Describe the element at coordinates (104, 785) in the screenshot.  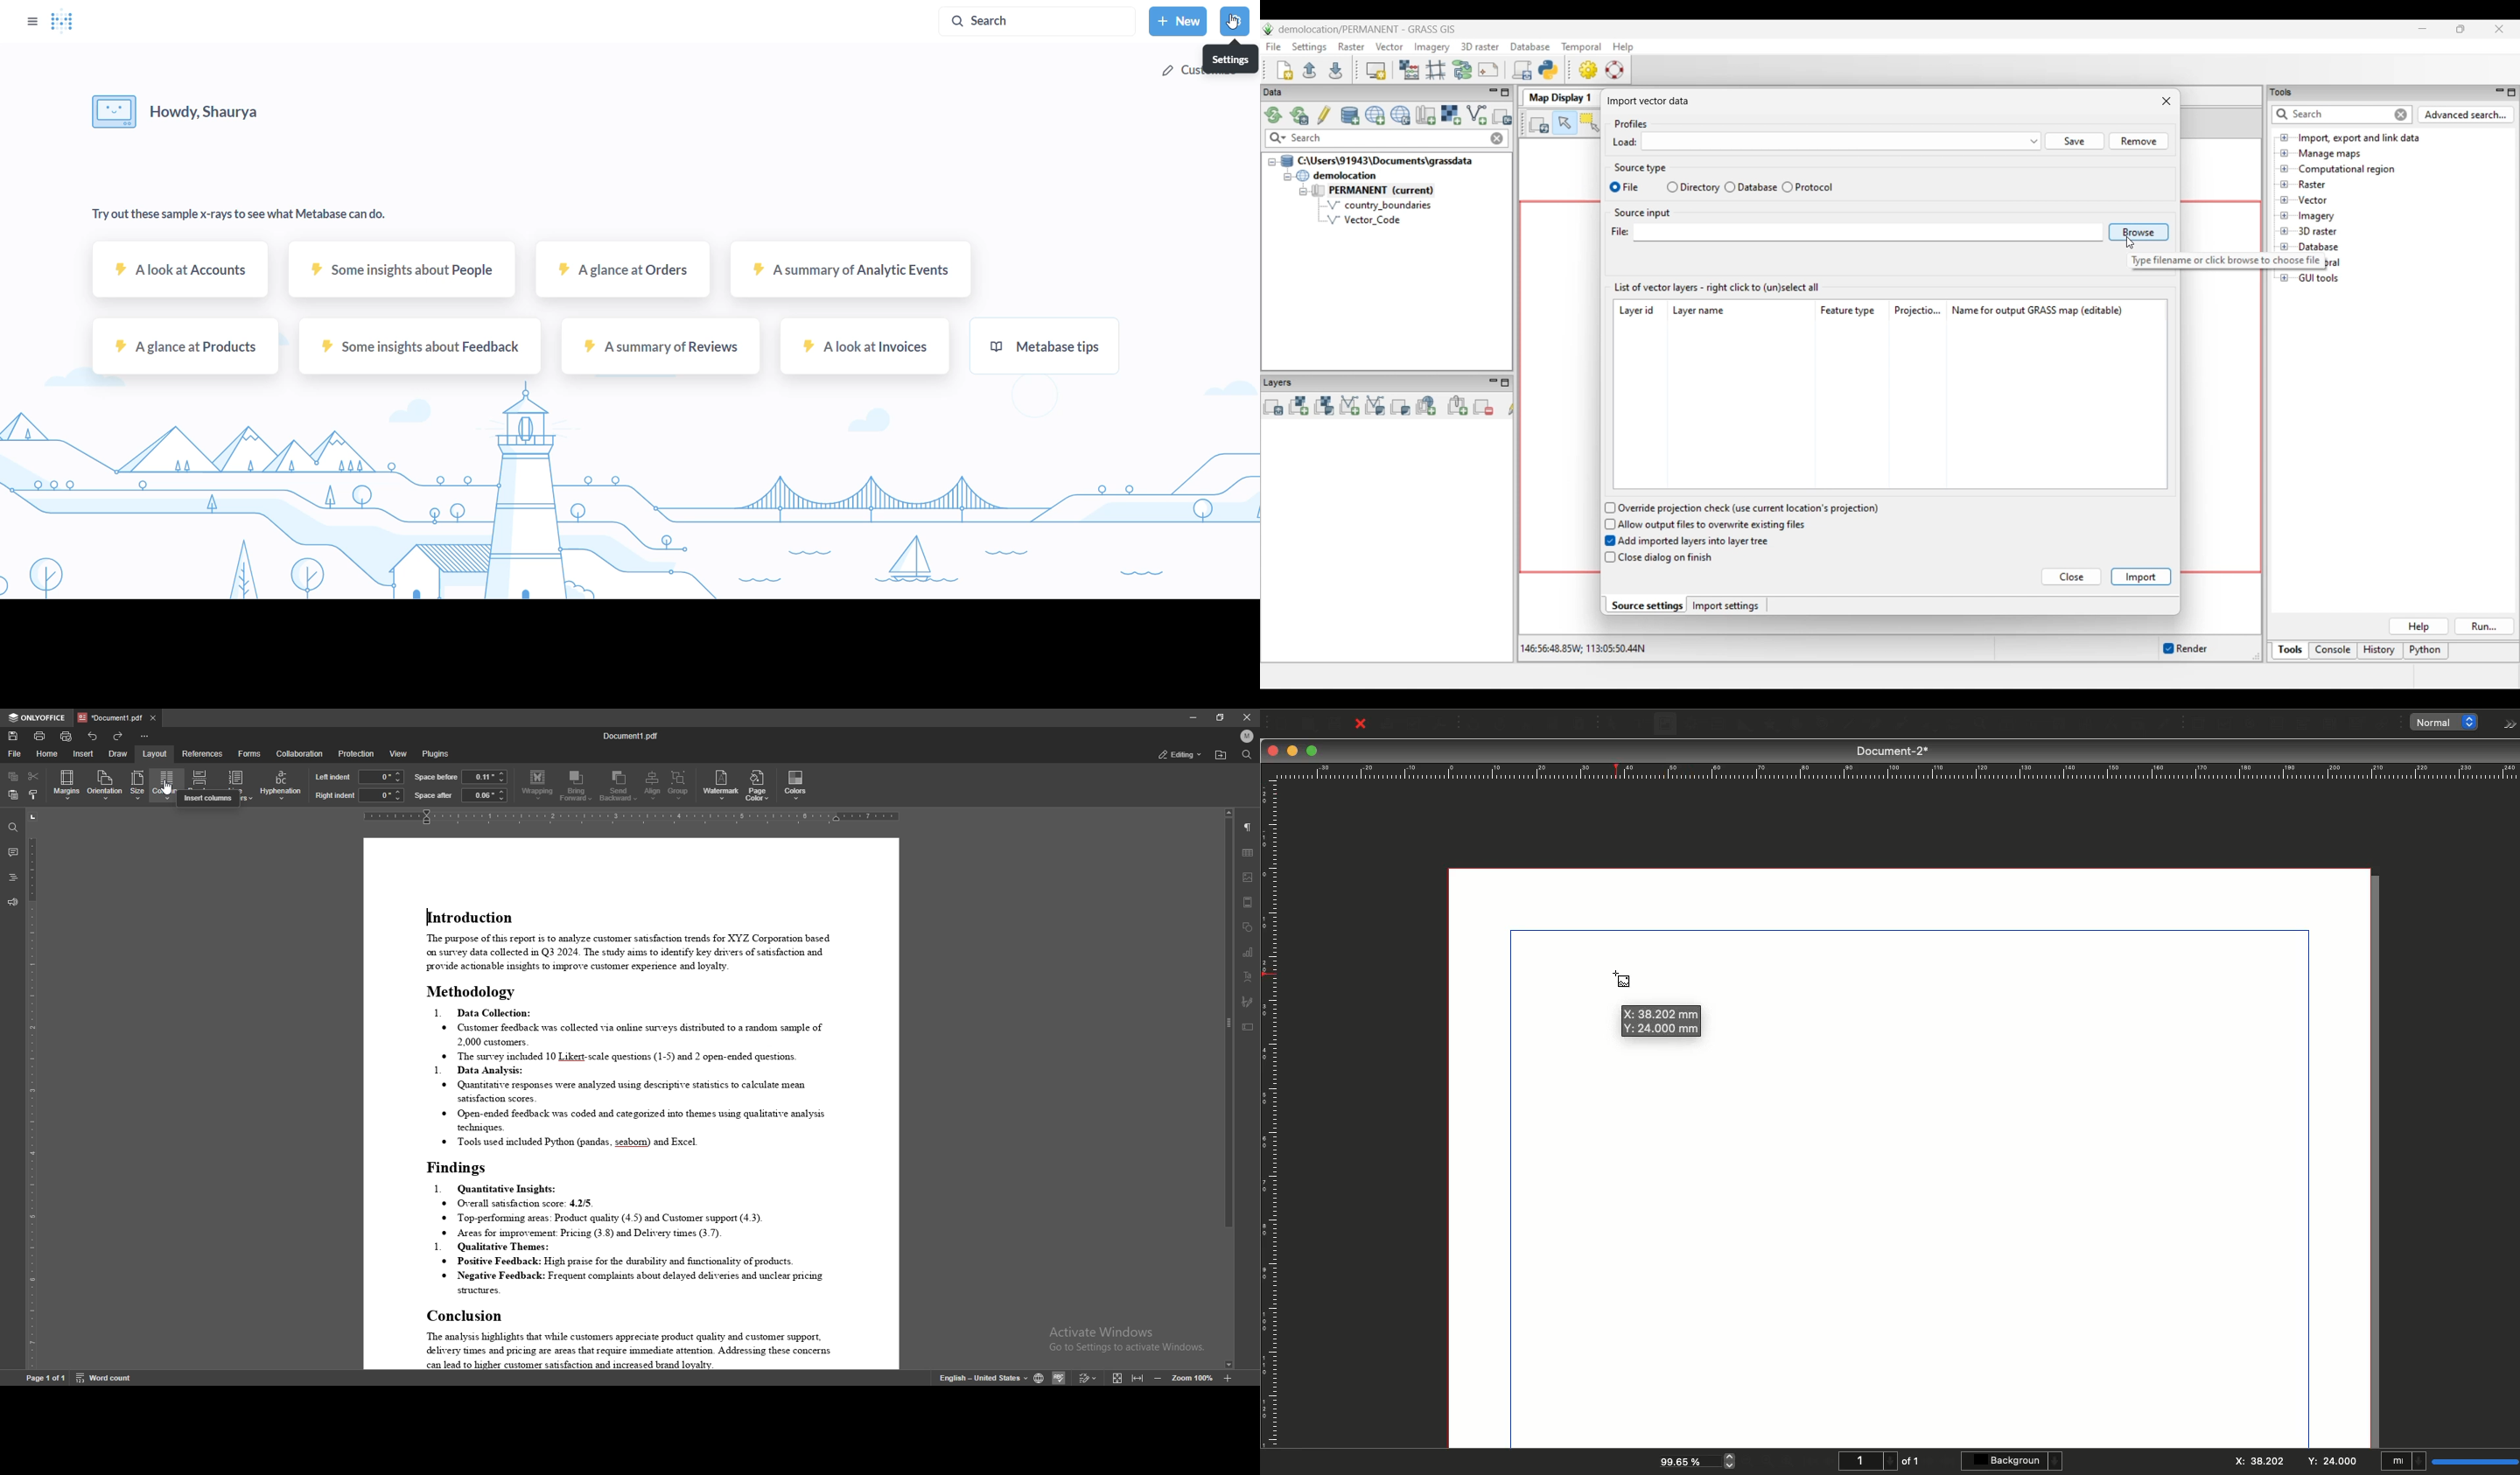
I see `orientation` at that location.